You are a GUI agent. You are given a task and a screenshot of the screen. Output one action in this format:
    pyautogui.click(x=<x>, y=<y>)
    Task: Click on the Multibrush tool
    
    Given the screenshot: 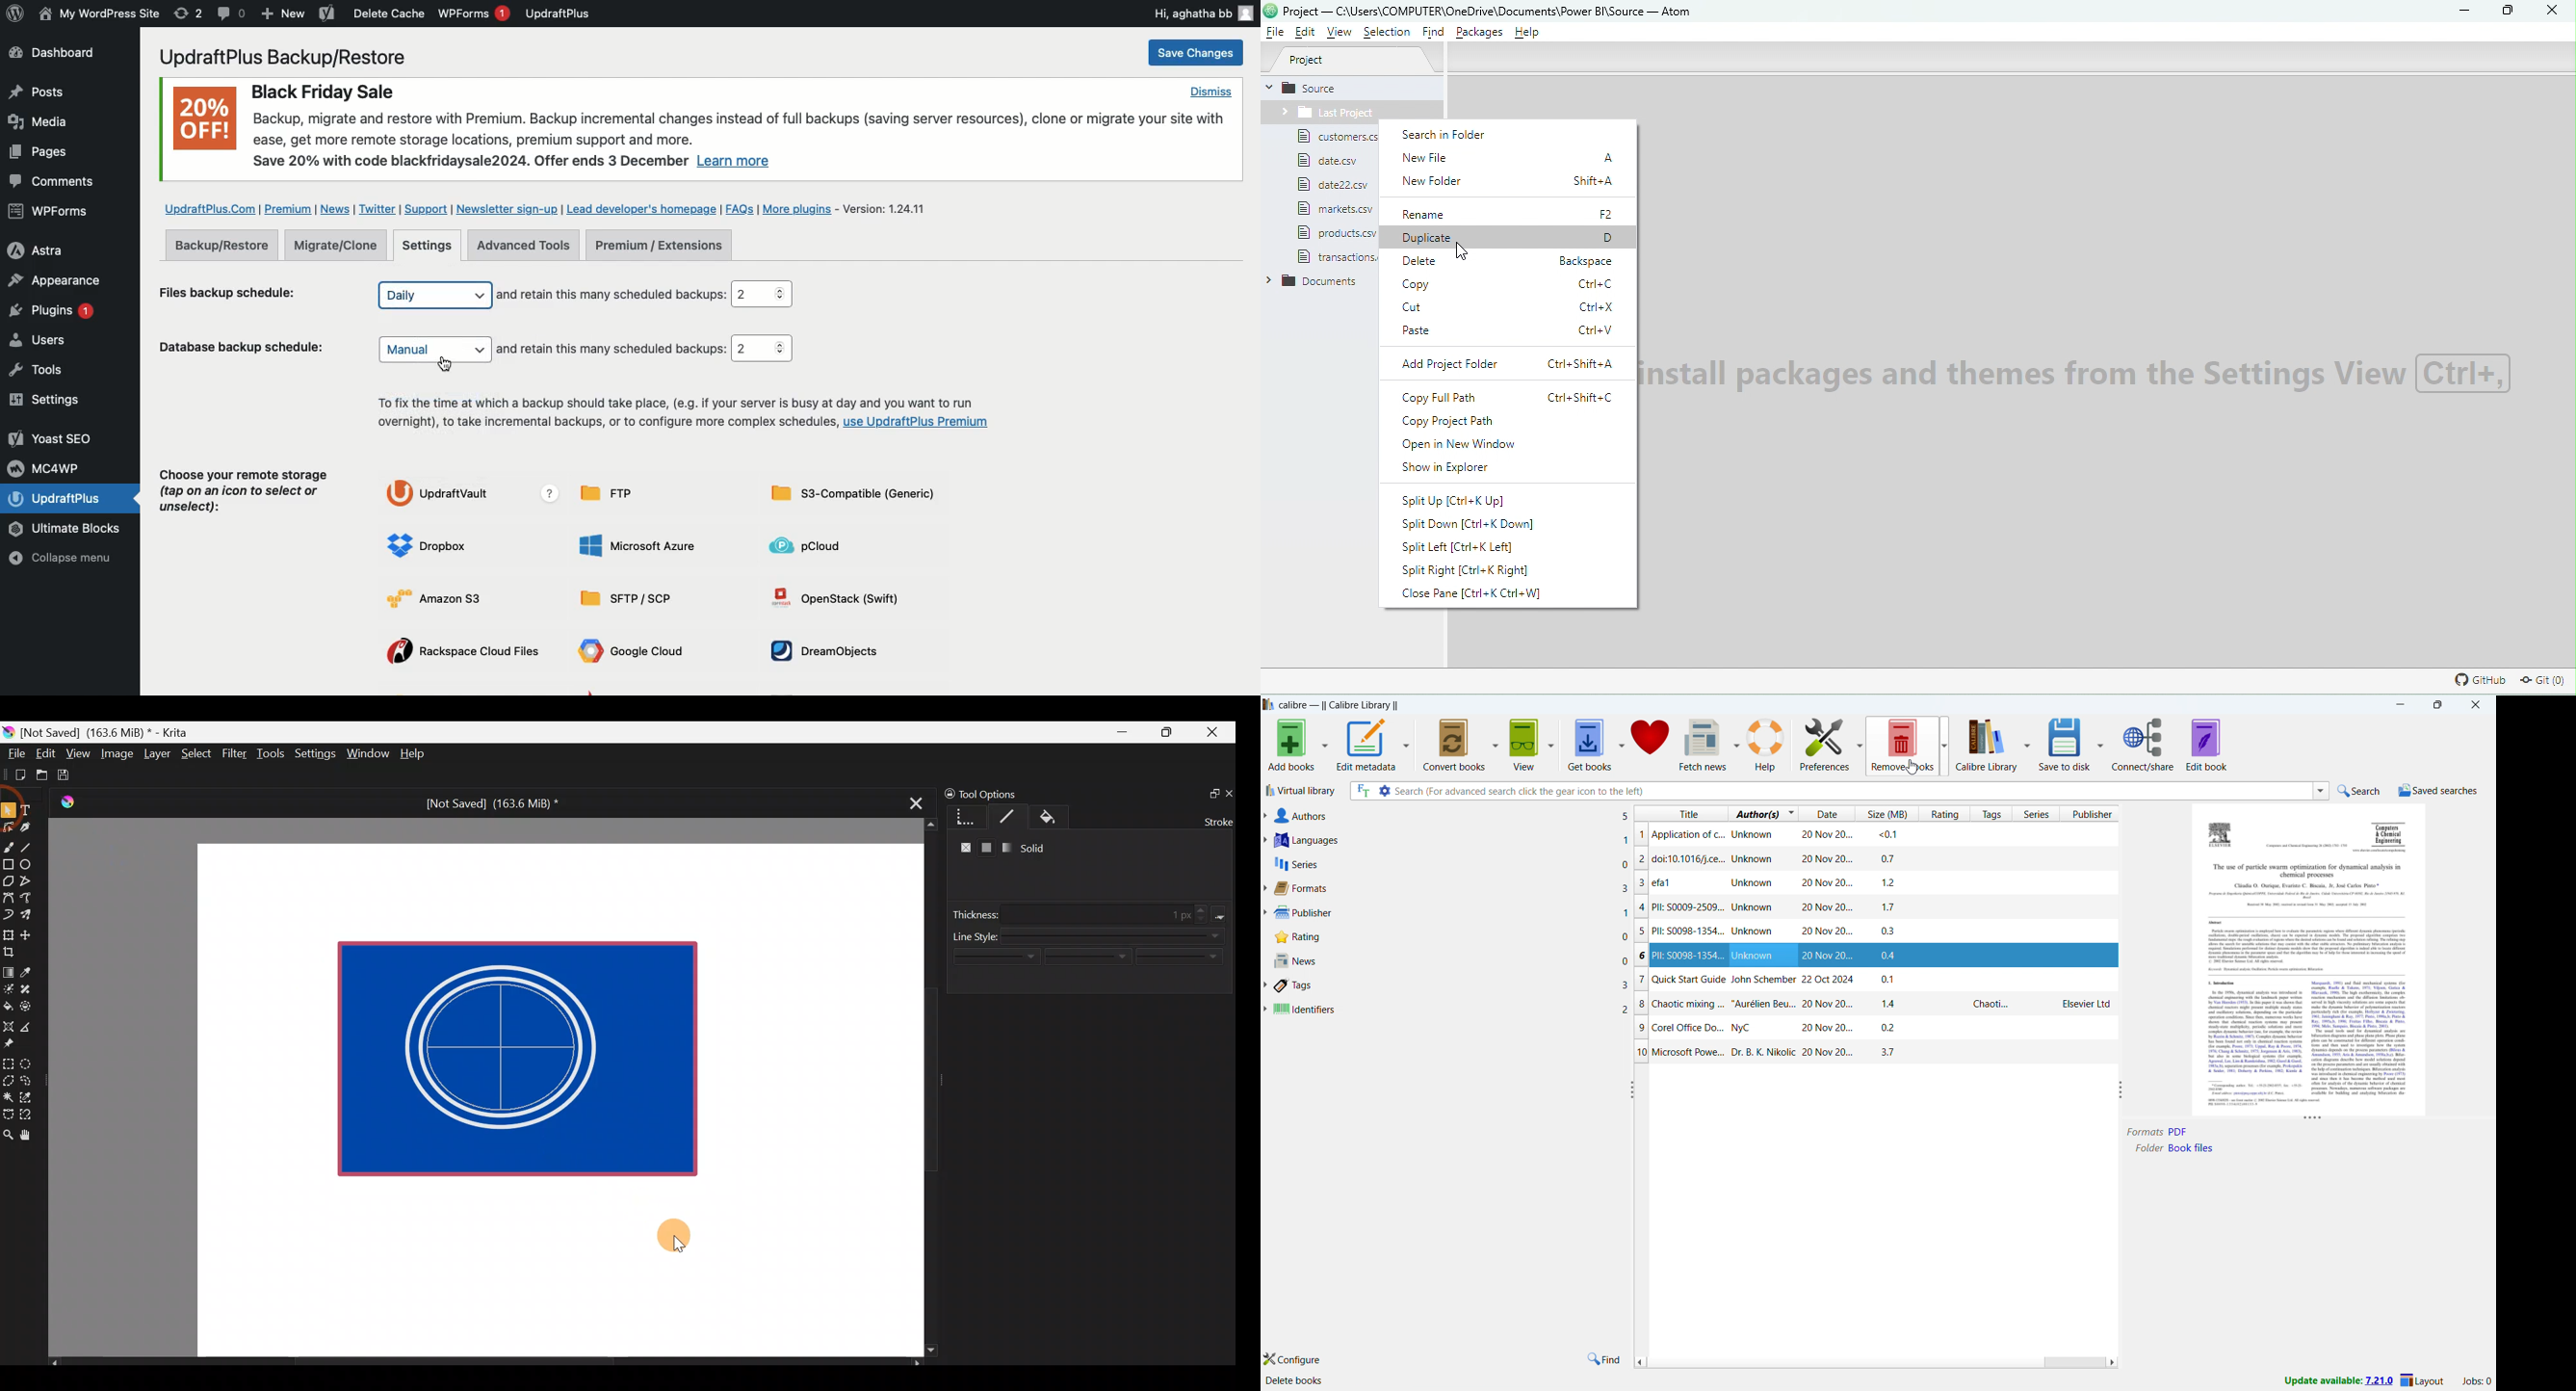 What is the action you would take?
    pyautogui.click(x=31, y=914)
    